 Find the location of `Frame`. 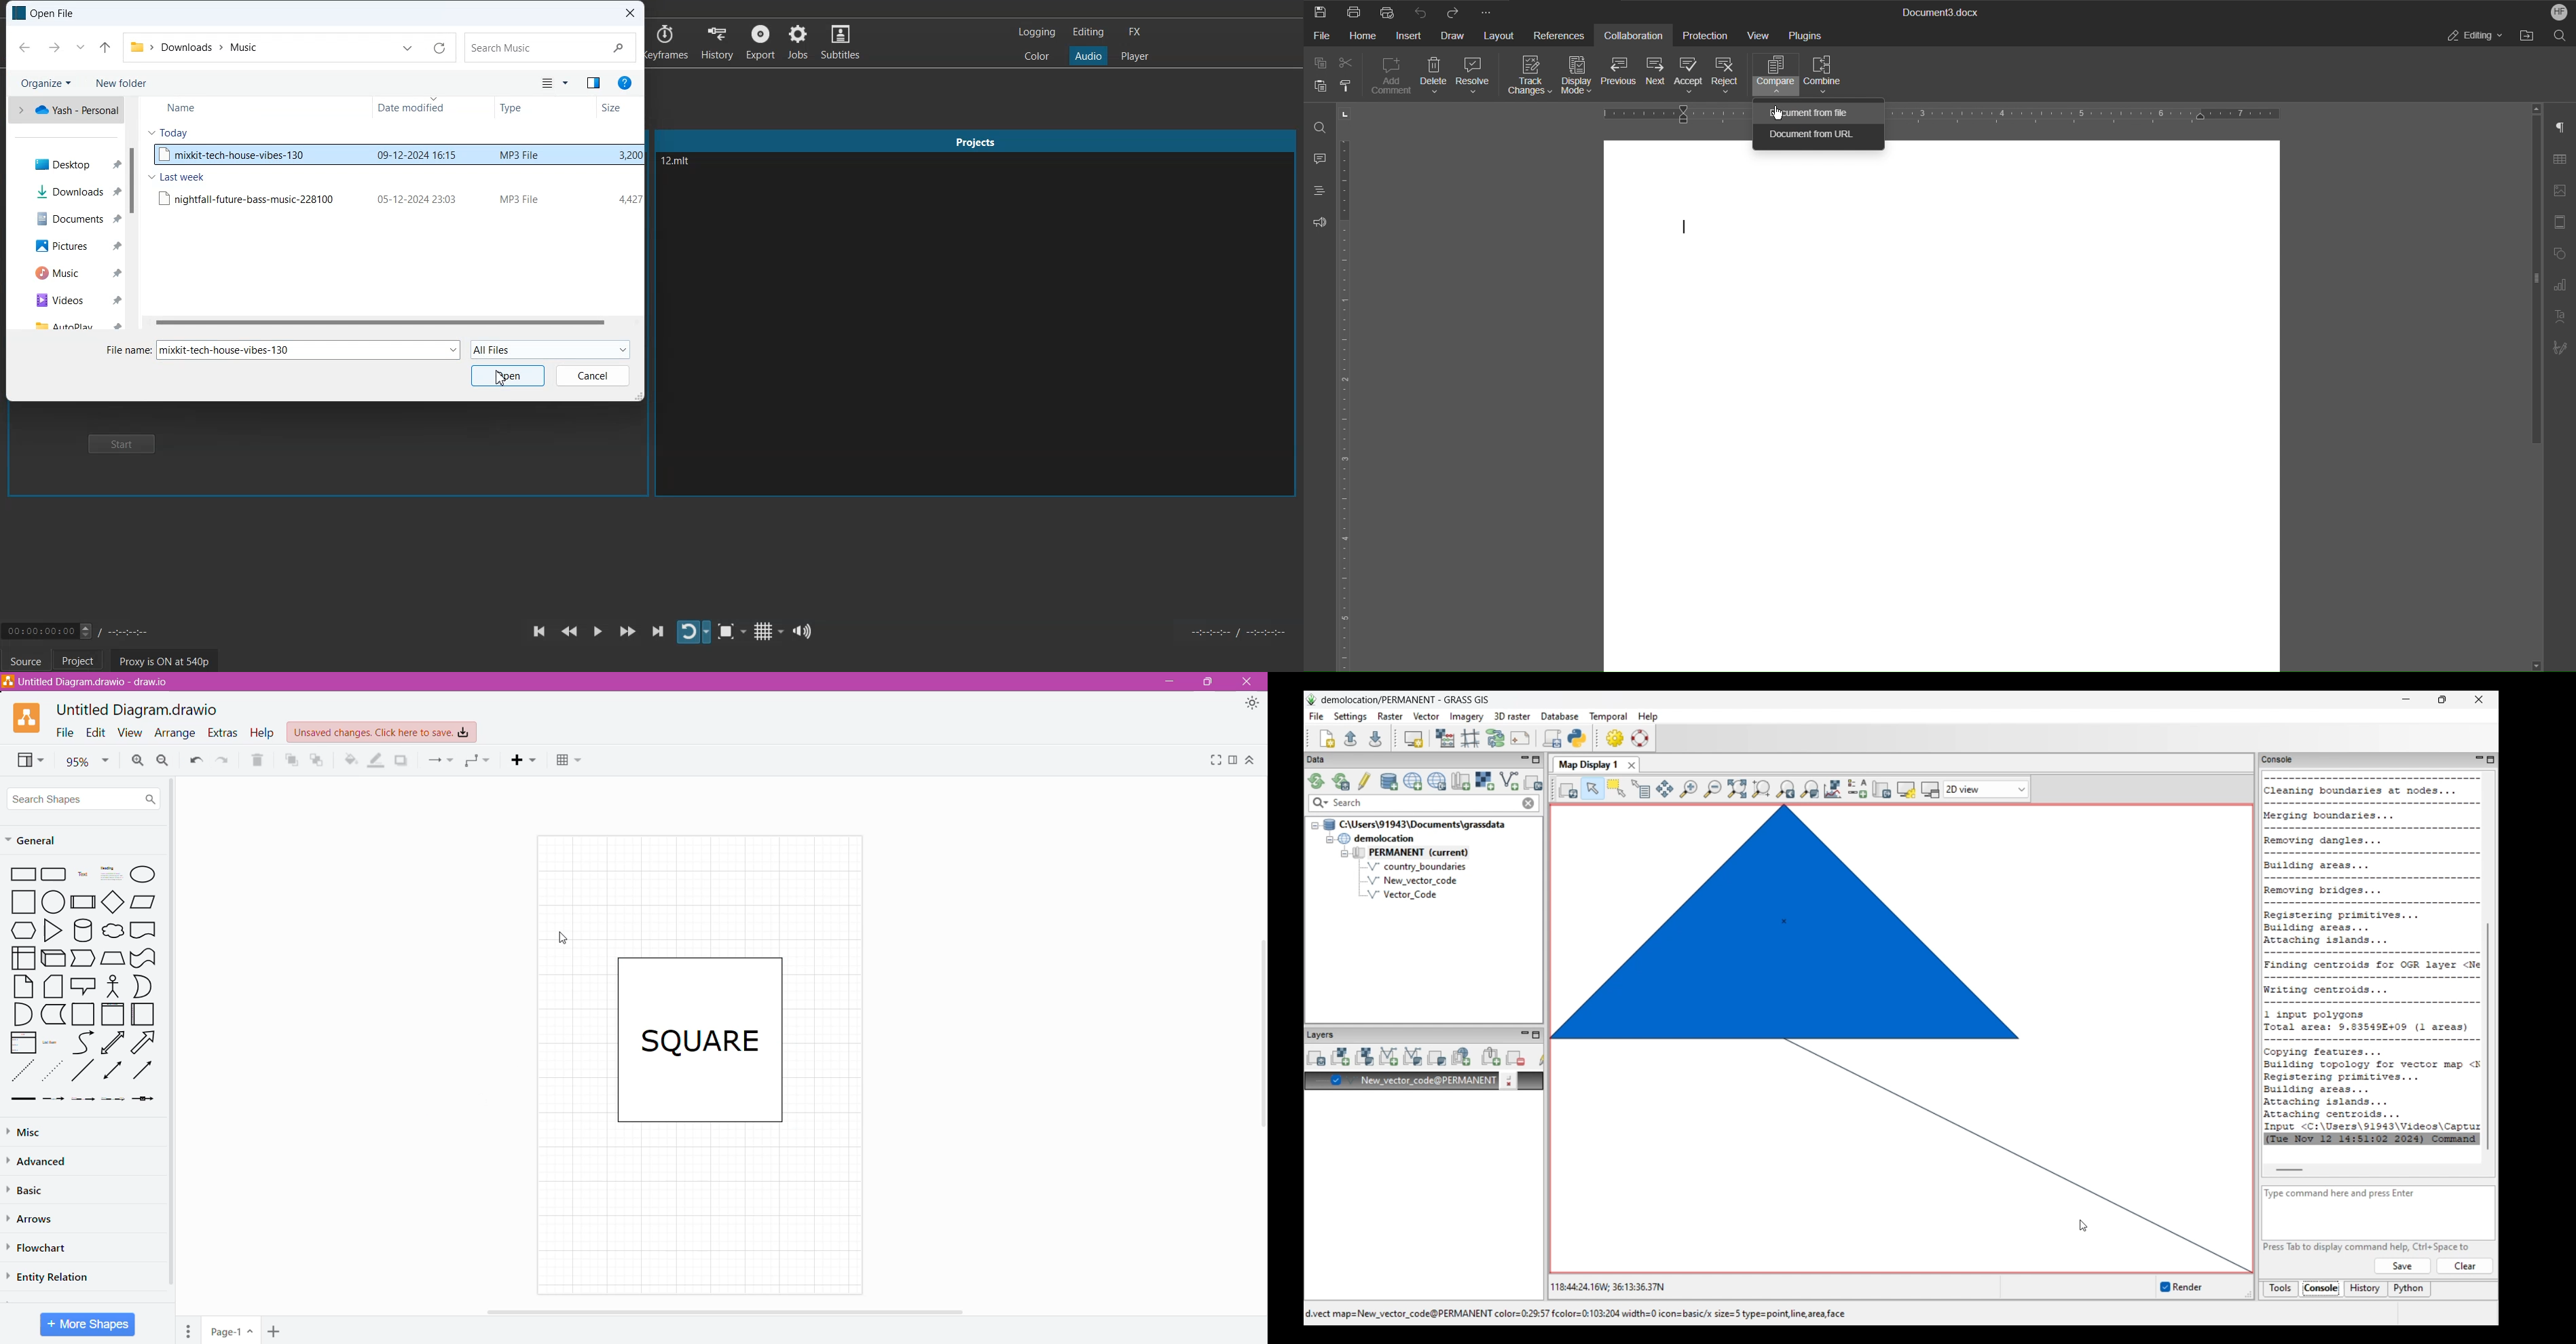

Frame is located at coordinates (114, 1014).